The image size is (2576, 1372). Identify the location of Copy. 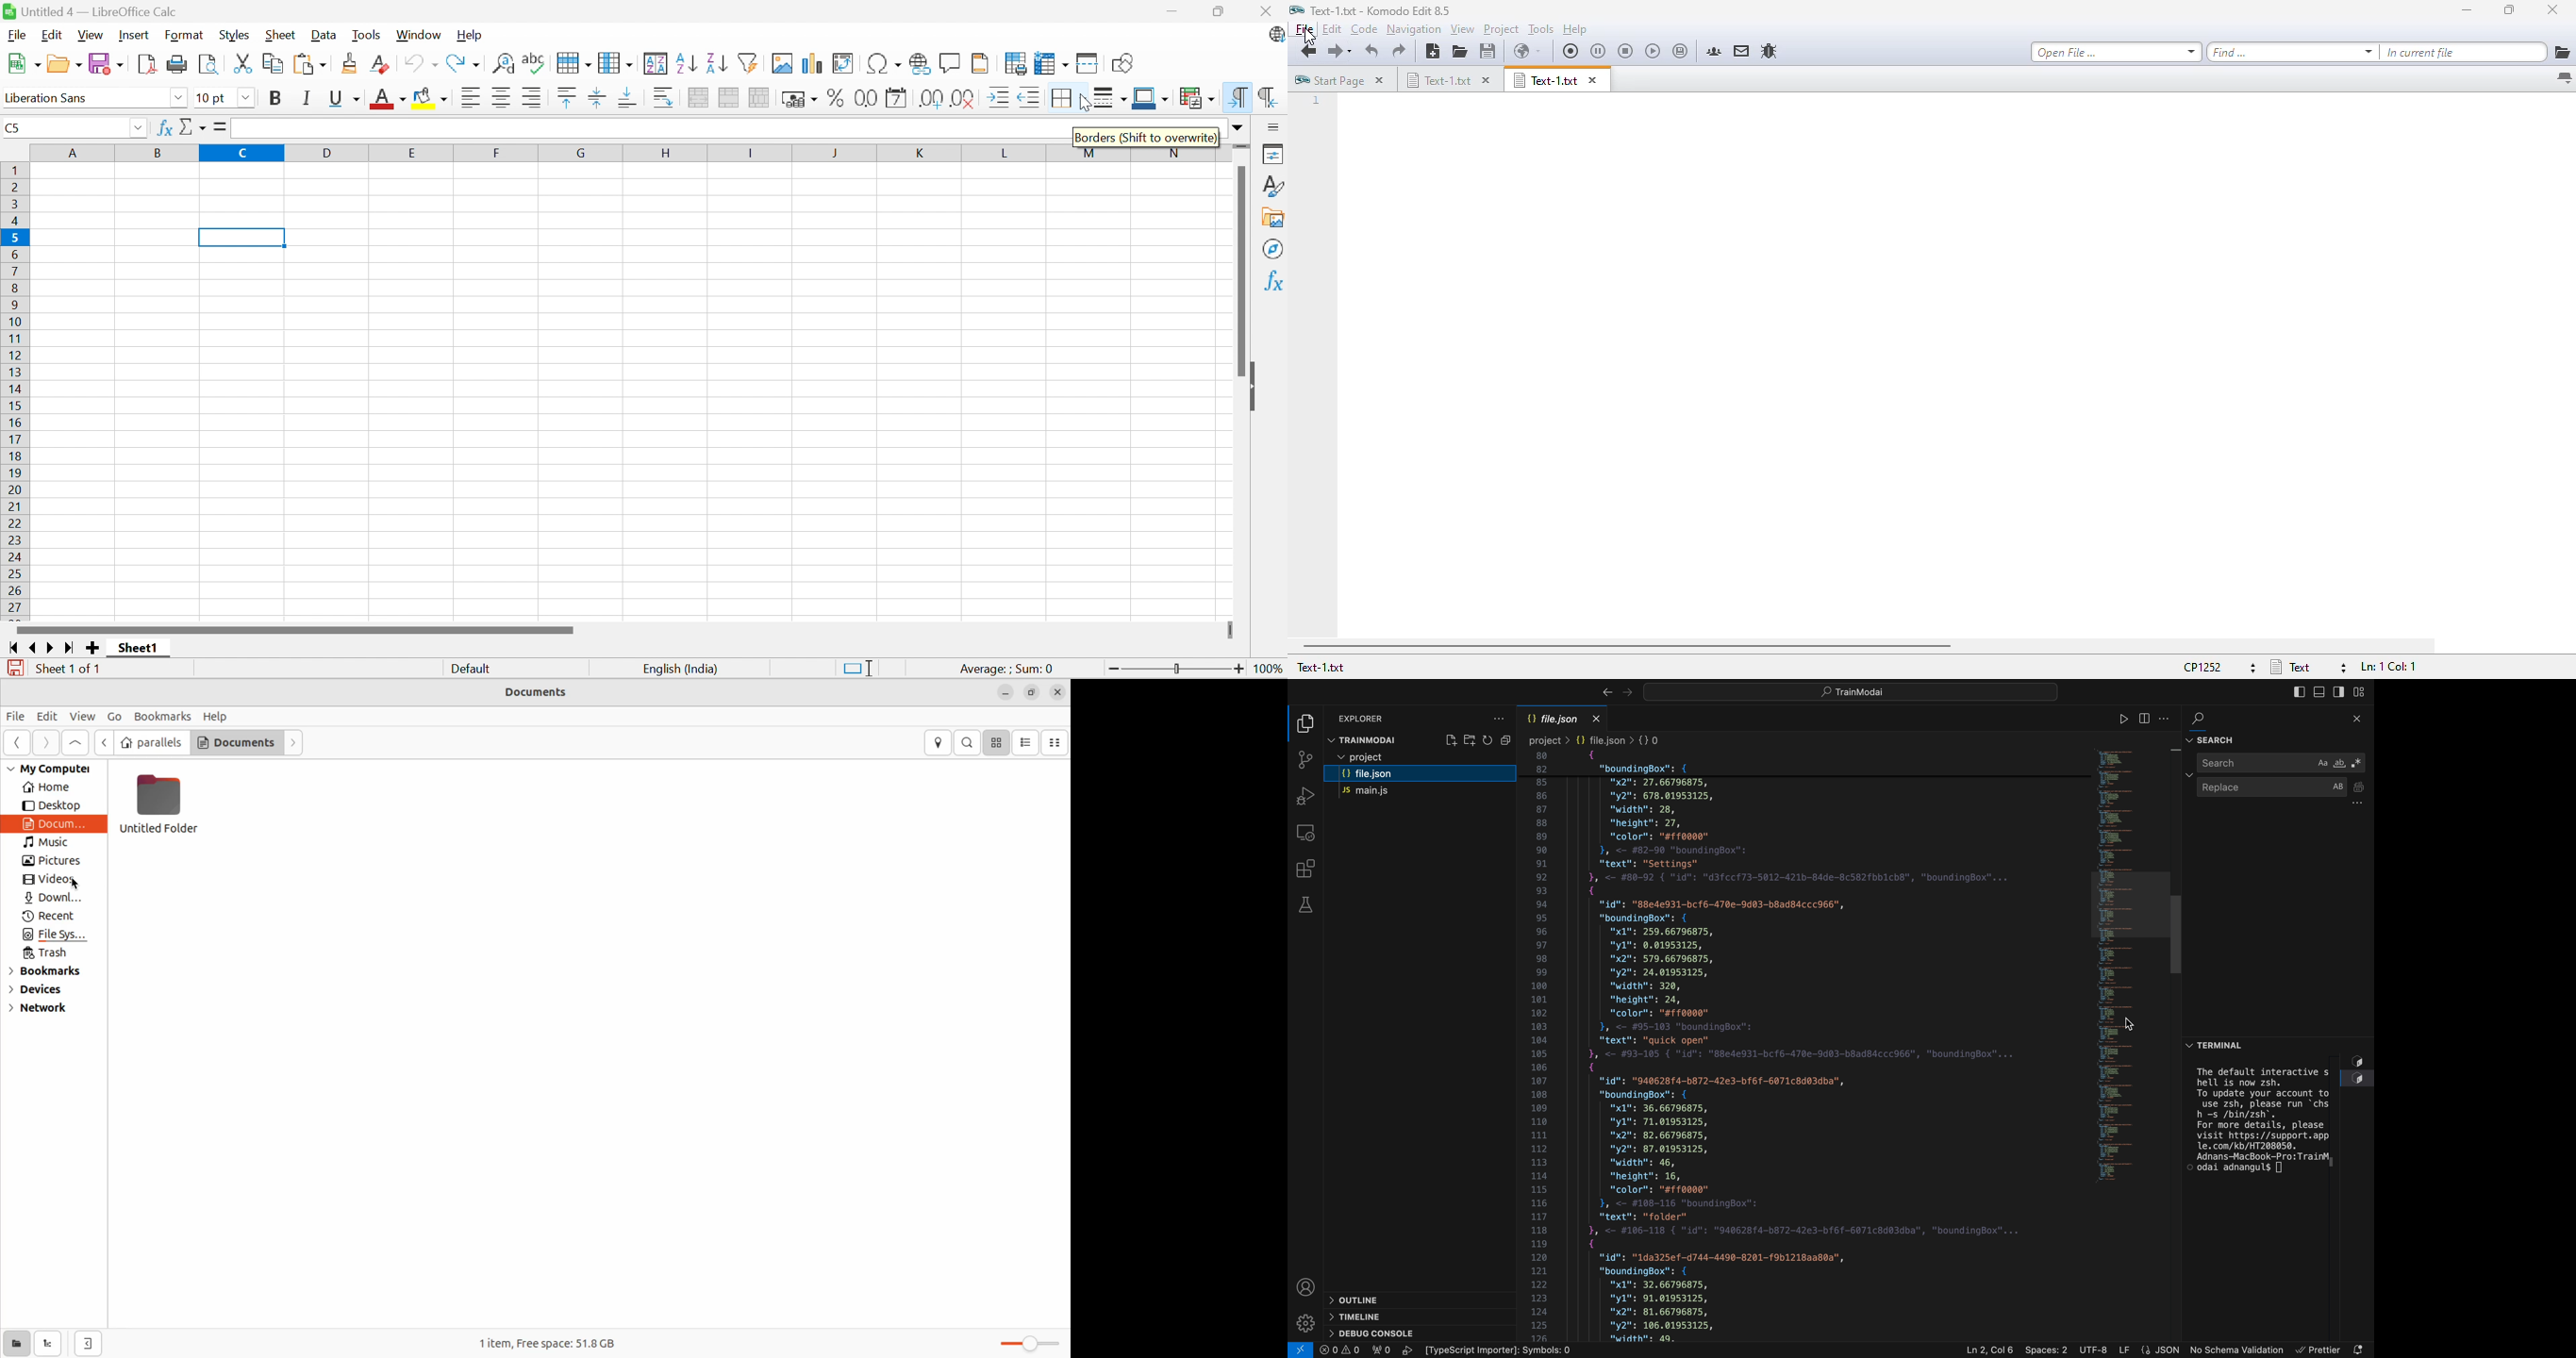
(274, 63).